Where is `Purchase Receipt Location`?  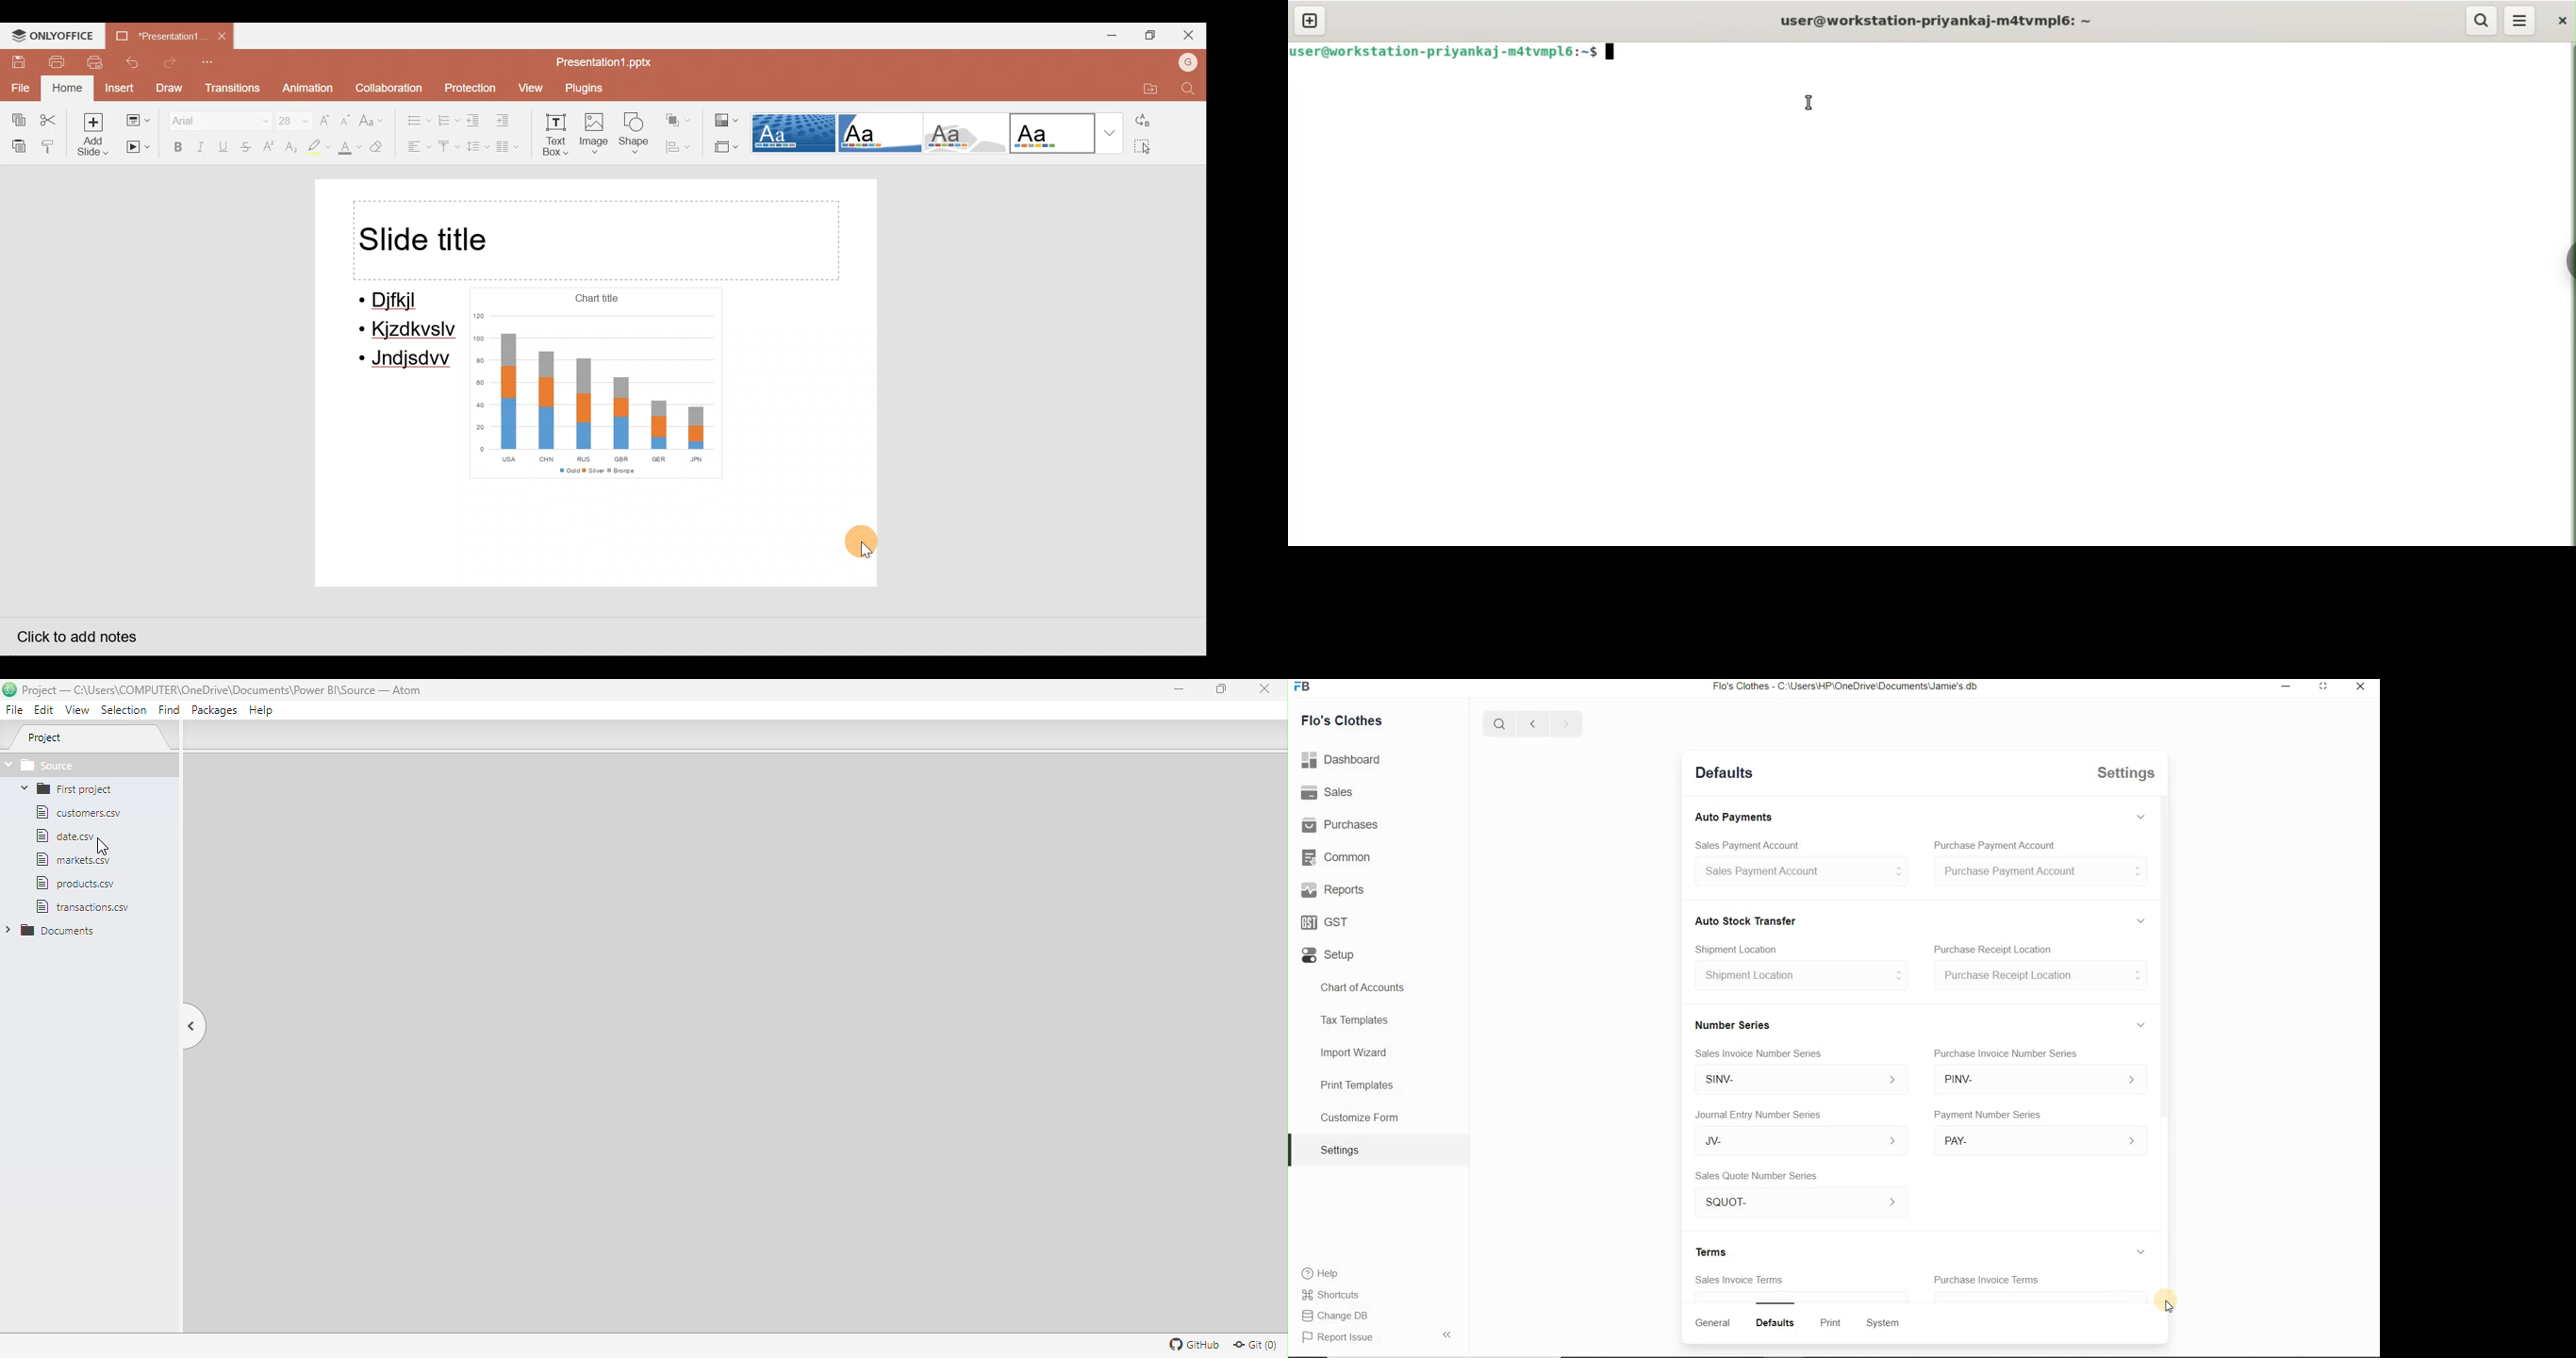 Purchase Receipt Location is located at coordinates (2011, 976).